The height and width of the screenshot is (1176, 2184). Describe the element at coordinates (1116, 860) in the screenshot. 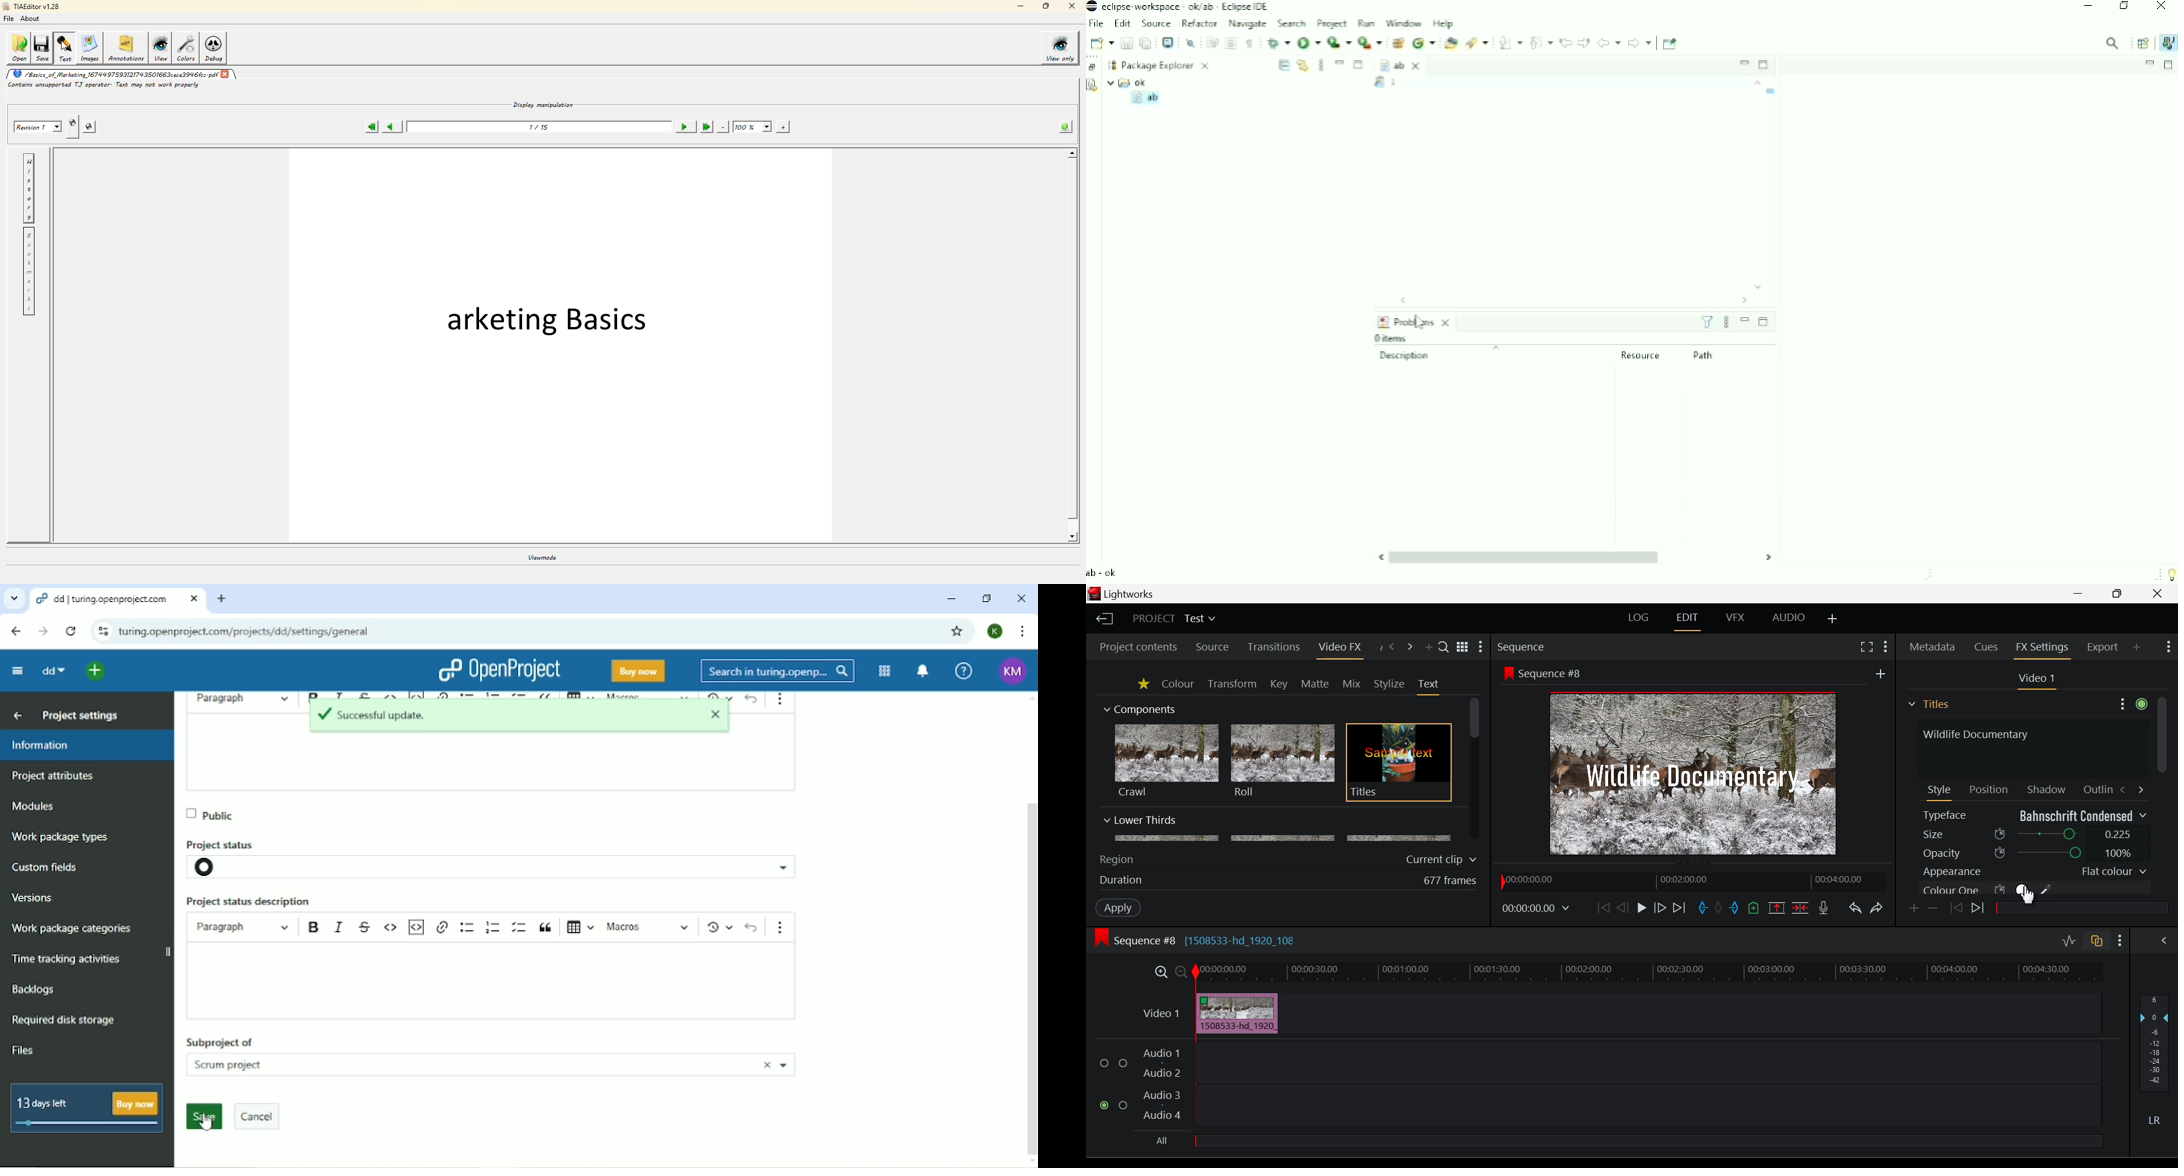

I see `Region` at that location.